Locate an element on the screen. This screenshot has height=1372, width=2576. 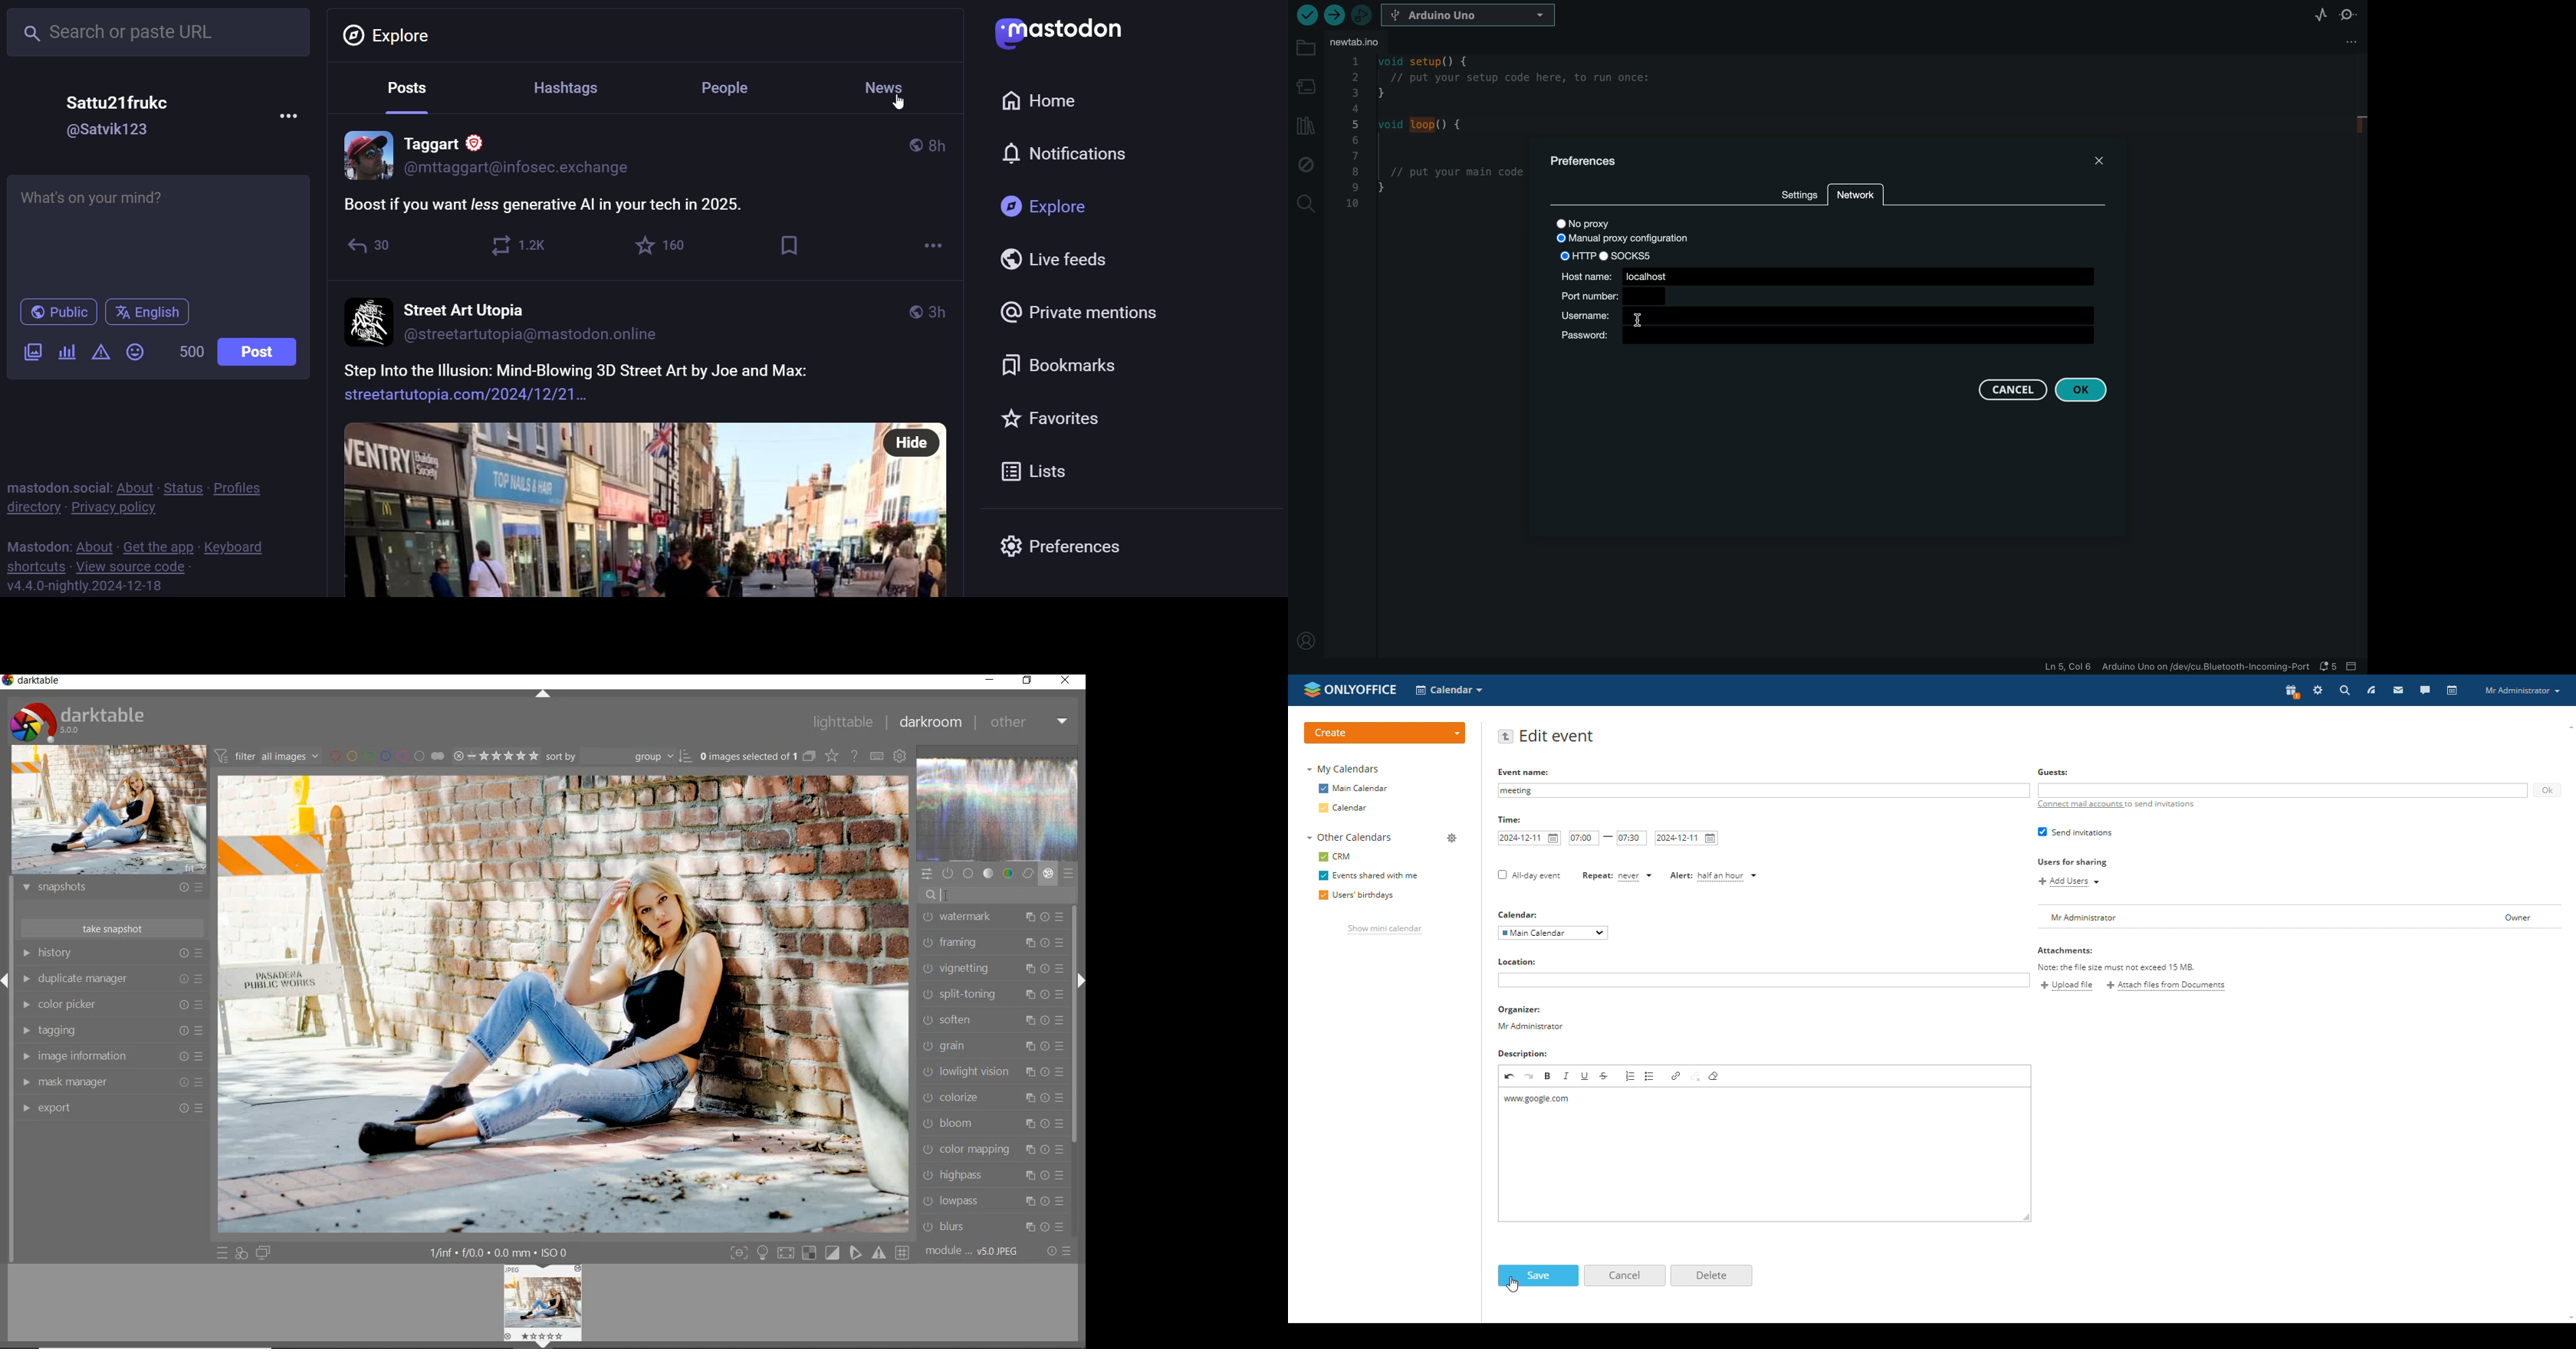
scrollbar is located at coordinates (1074, 1028).